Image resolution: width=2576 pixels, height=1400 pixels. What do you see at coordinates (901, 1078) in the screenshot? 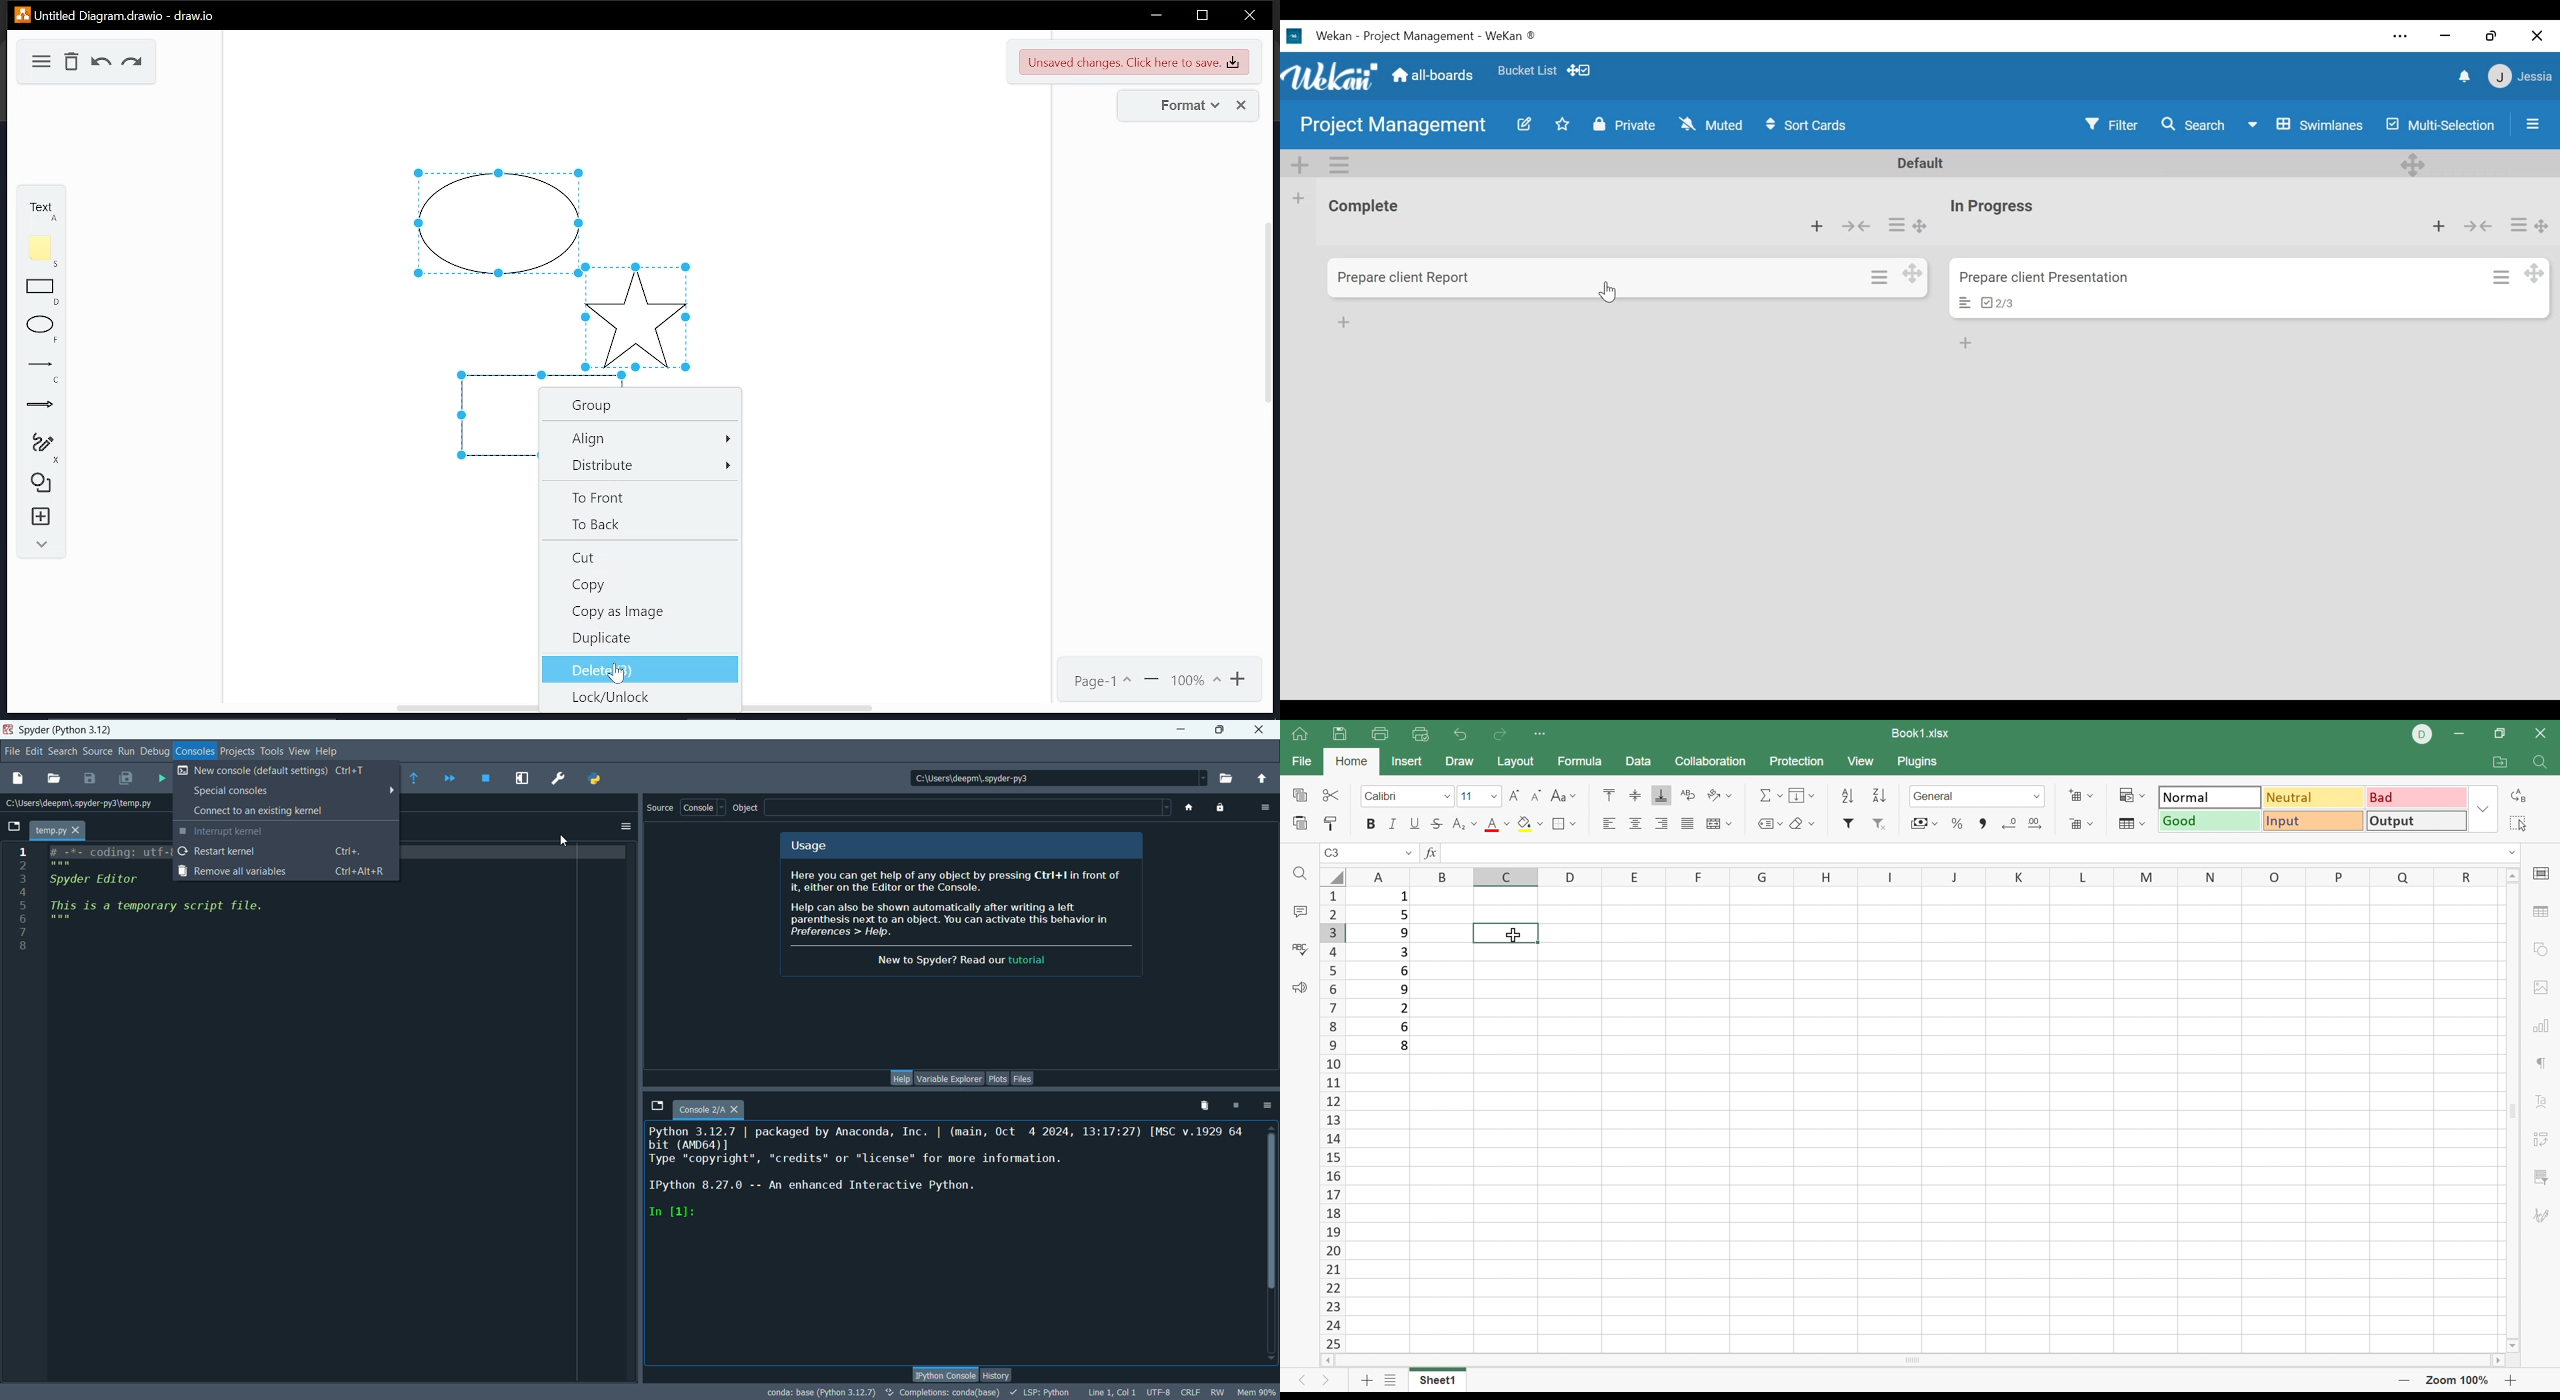
I see `help` at bounding box center [901, 1078].